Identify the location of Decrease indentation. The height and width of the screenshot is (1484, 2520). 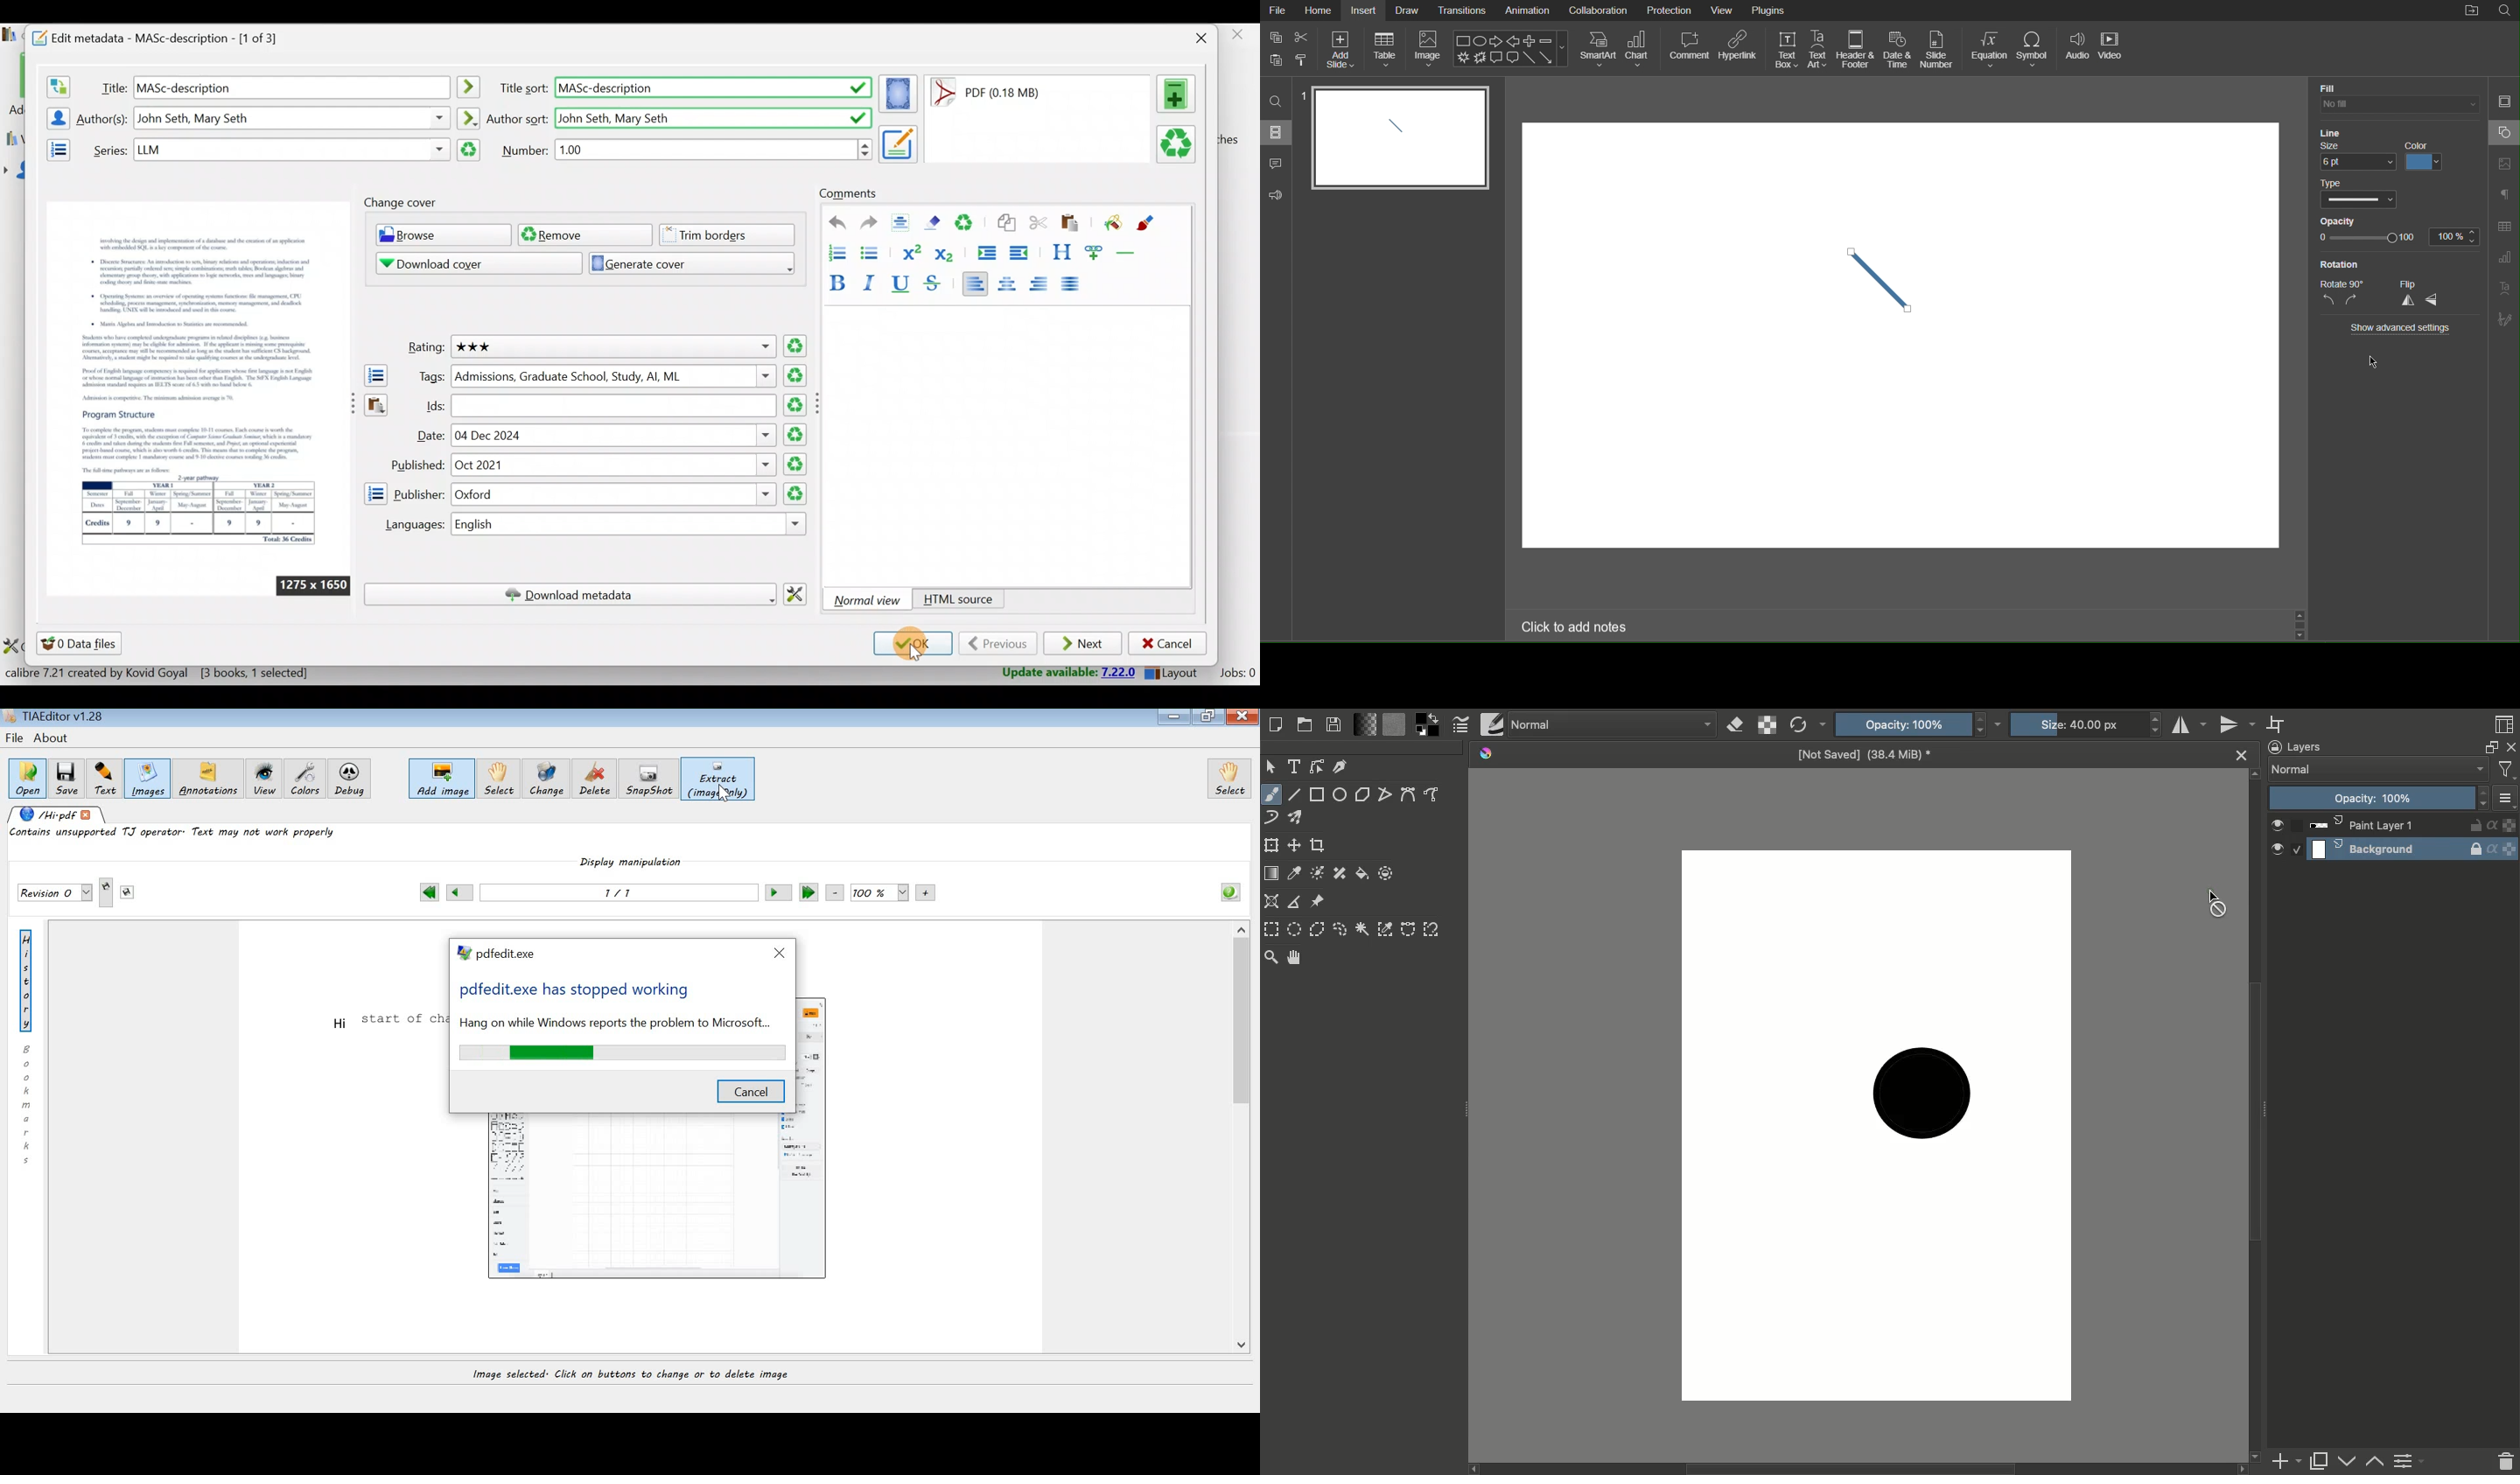
(1020, 253).